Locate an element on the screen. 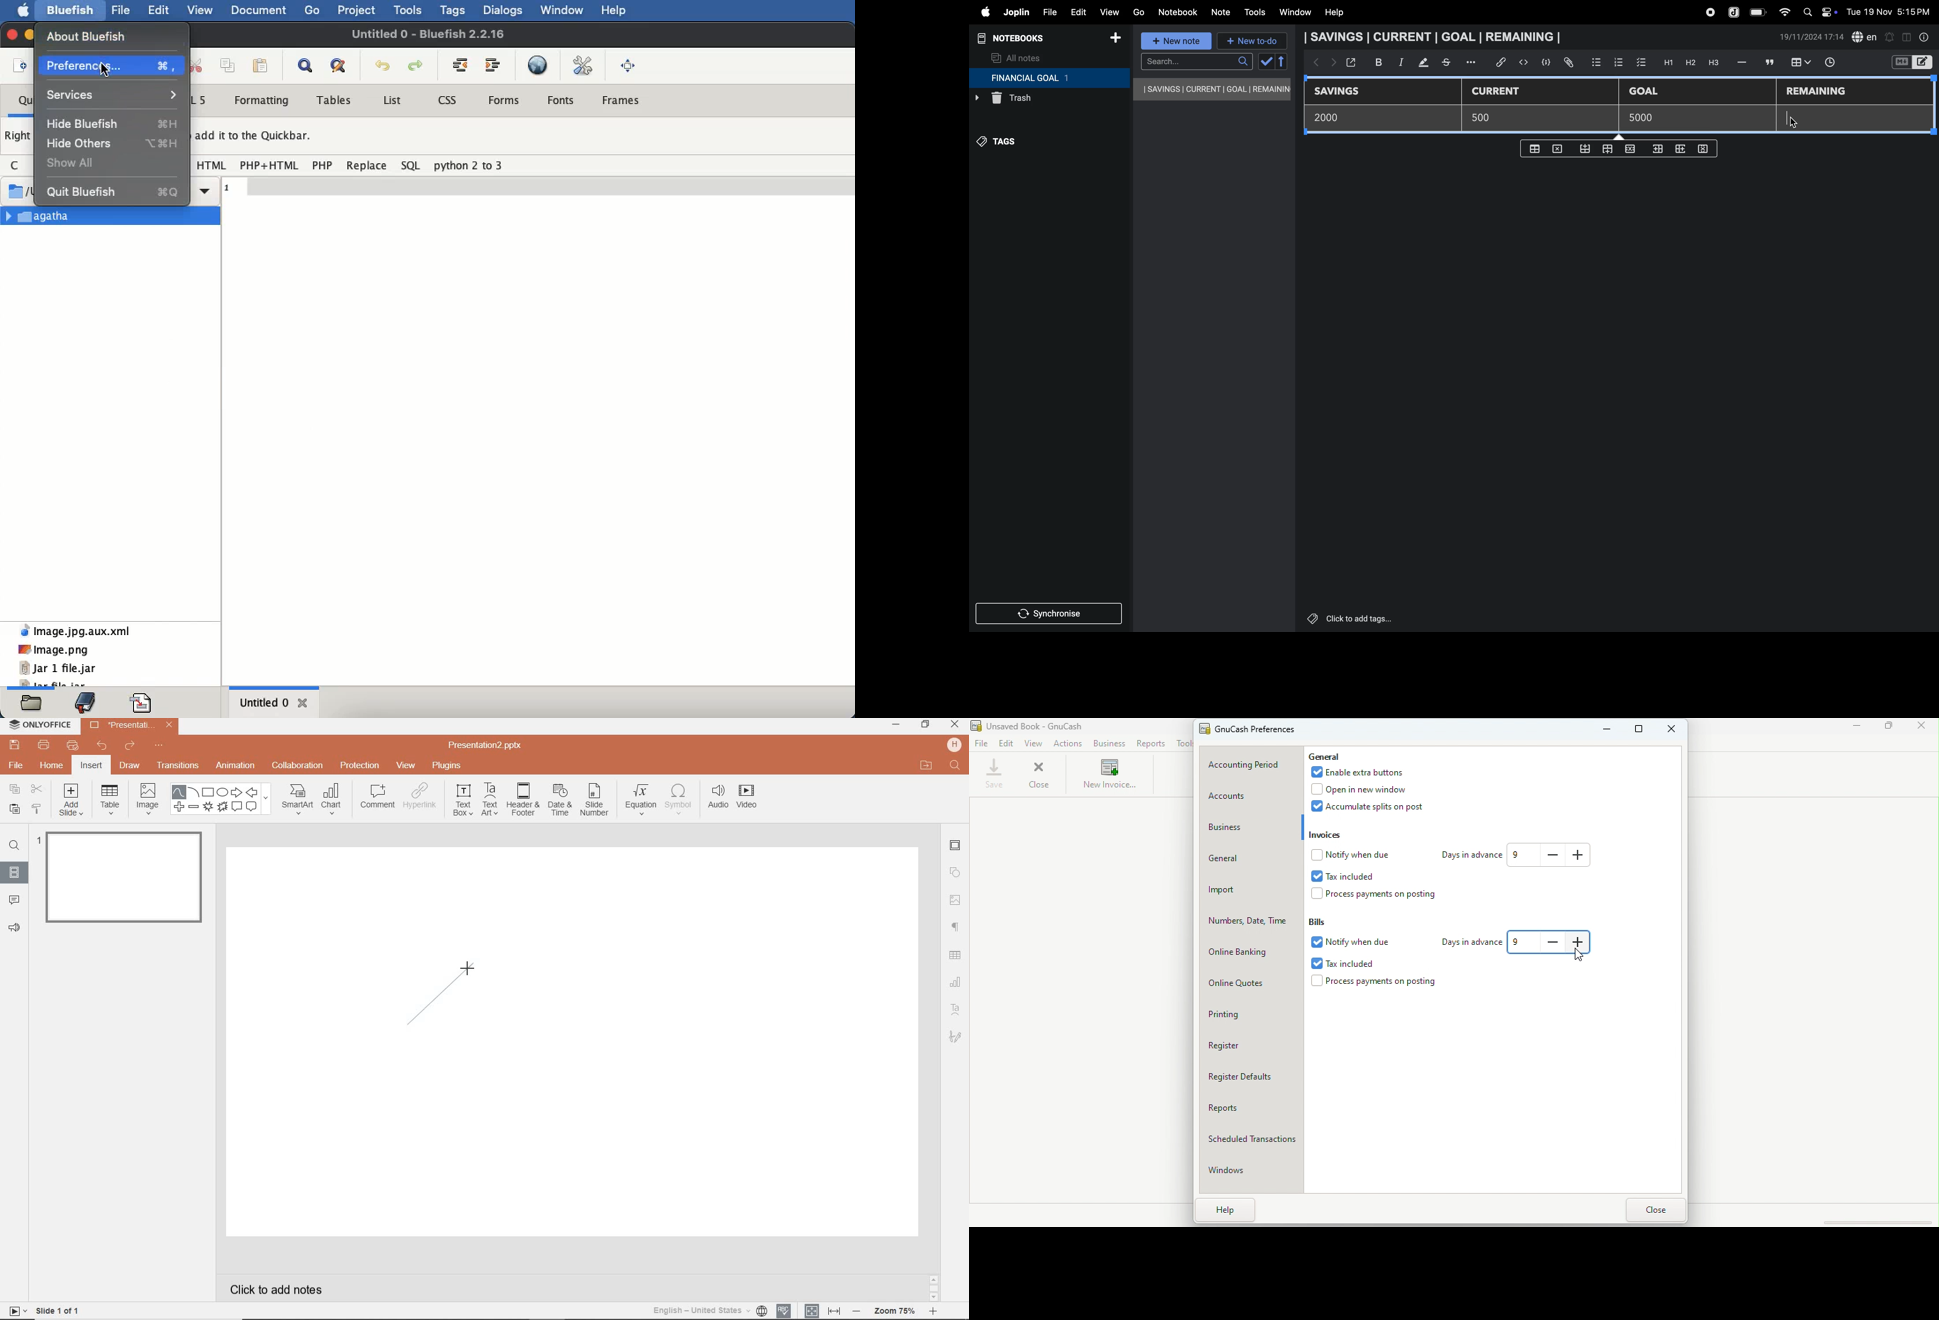  date and time is located at coordinates (1891, 11).